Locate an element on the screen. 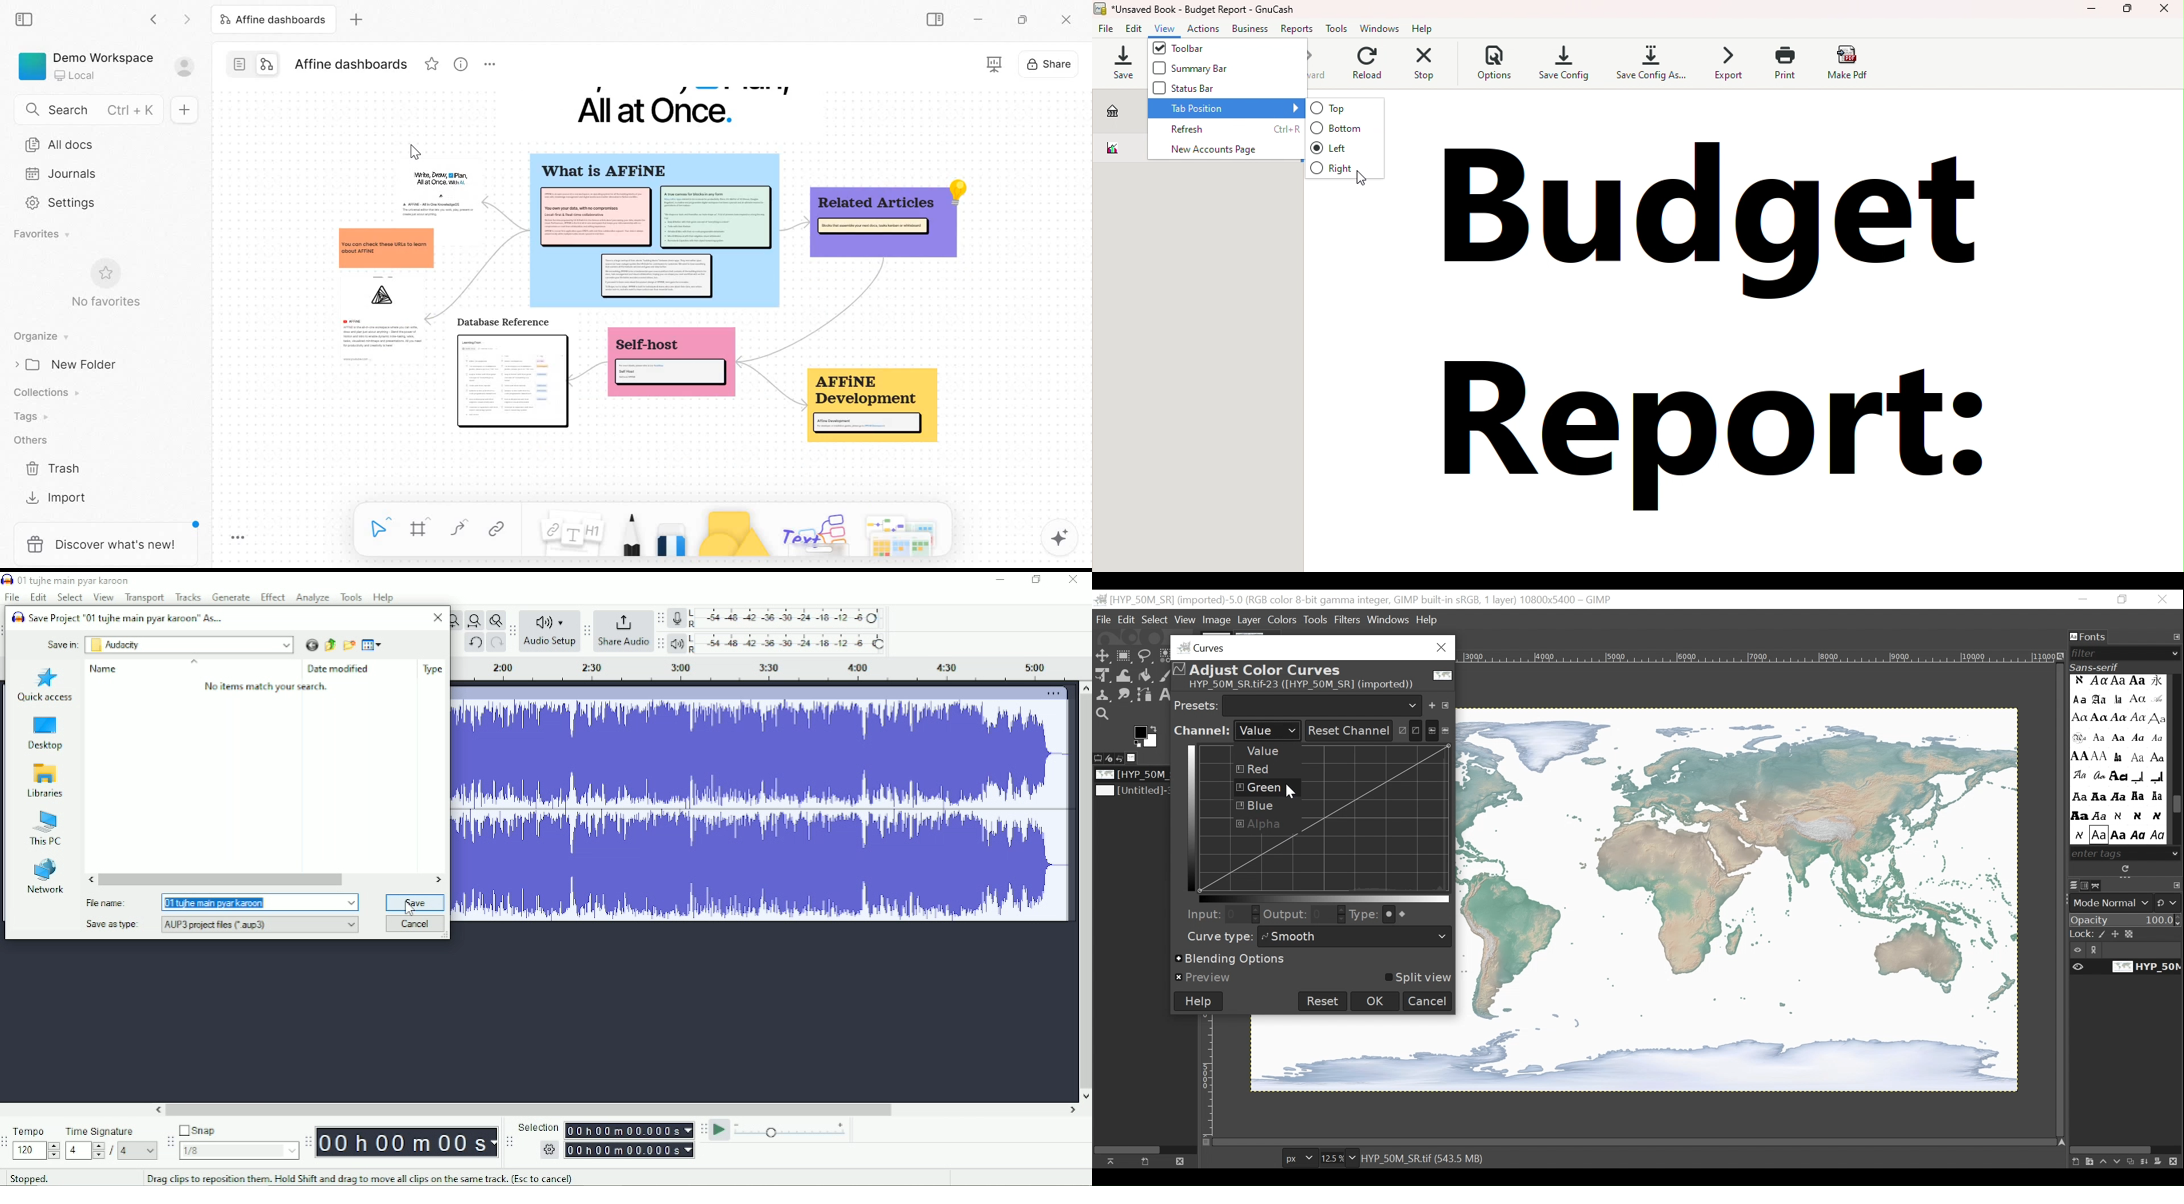 The width and height of the screenshot is (2184, 1204). Help is located at coordinates (385, 596).